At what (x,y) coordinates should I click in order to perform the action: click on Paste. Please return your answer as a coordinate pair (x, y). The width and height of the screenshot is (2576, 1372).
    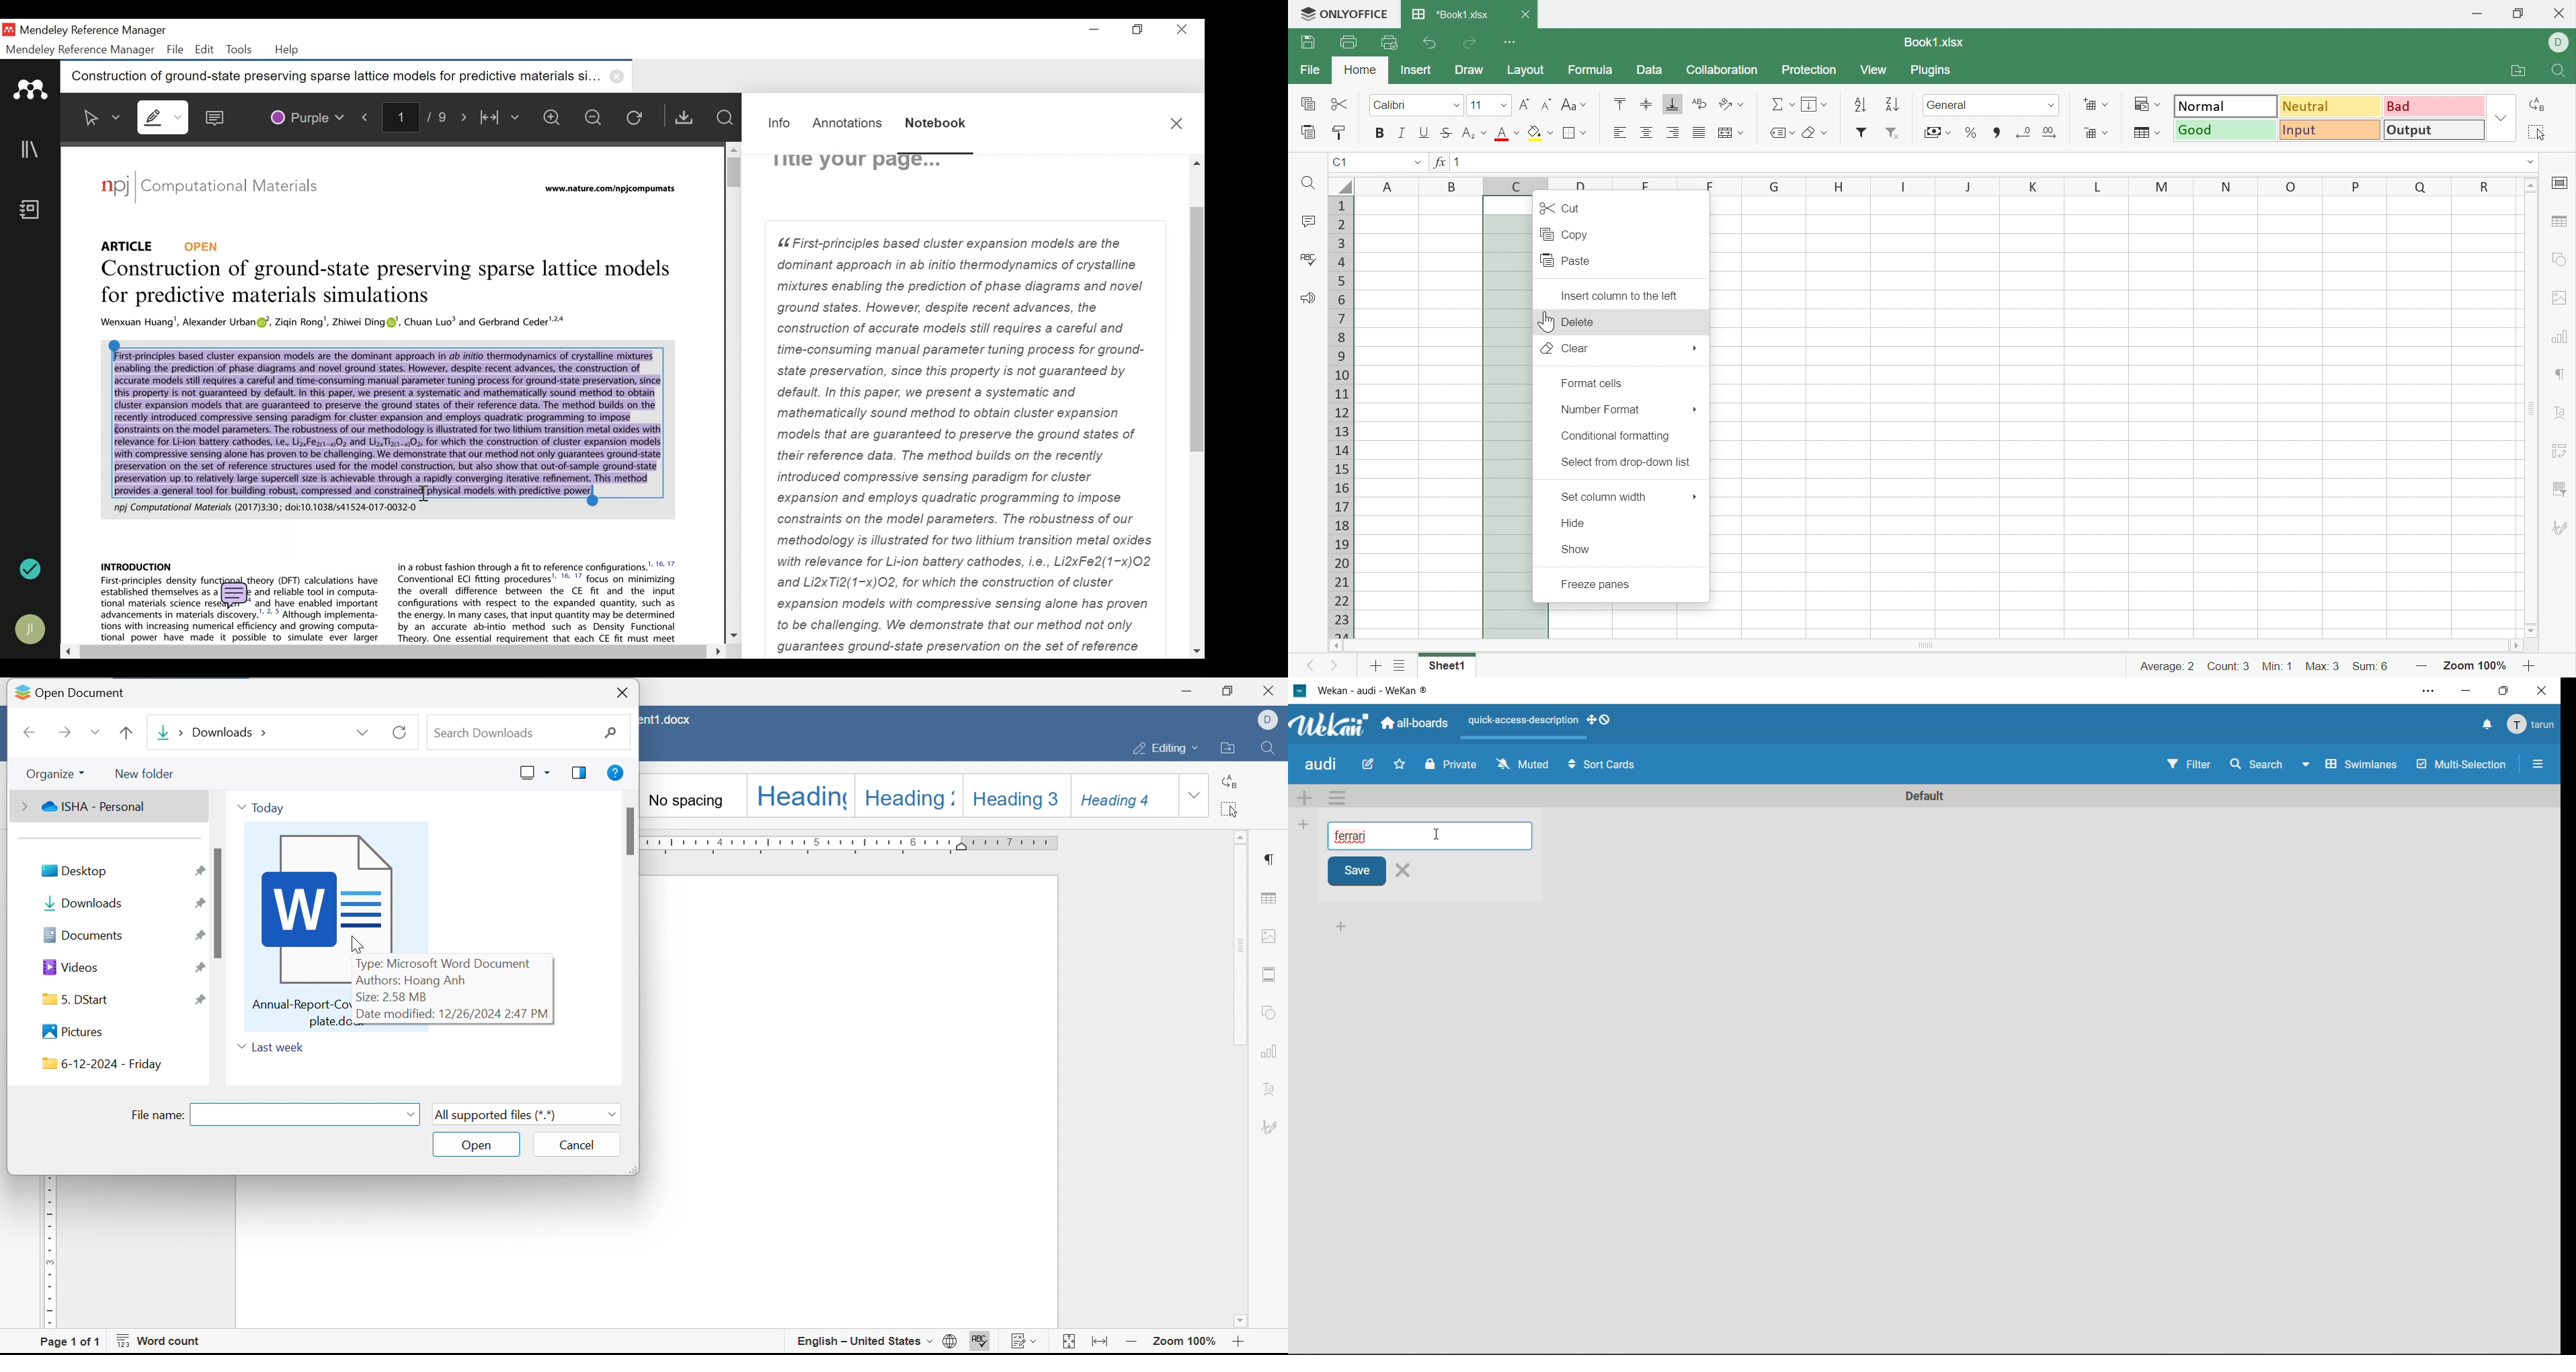
    Looking at the image, I should click on (1568, 260).